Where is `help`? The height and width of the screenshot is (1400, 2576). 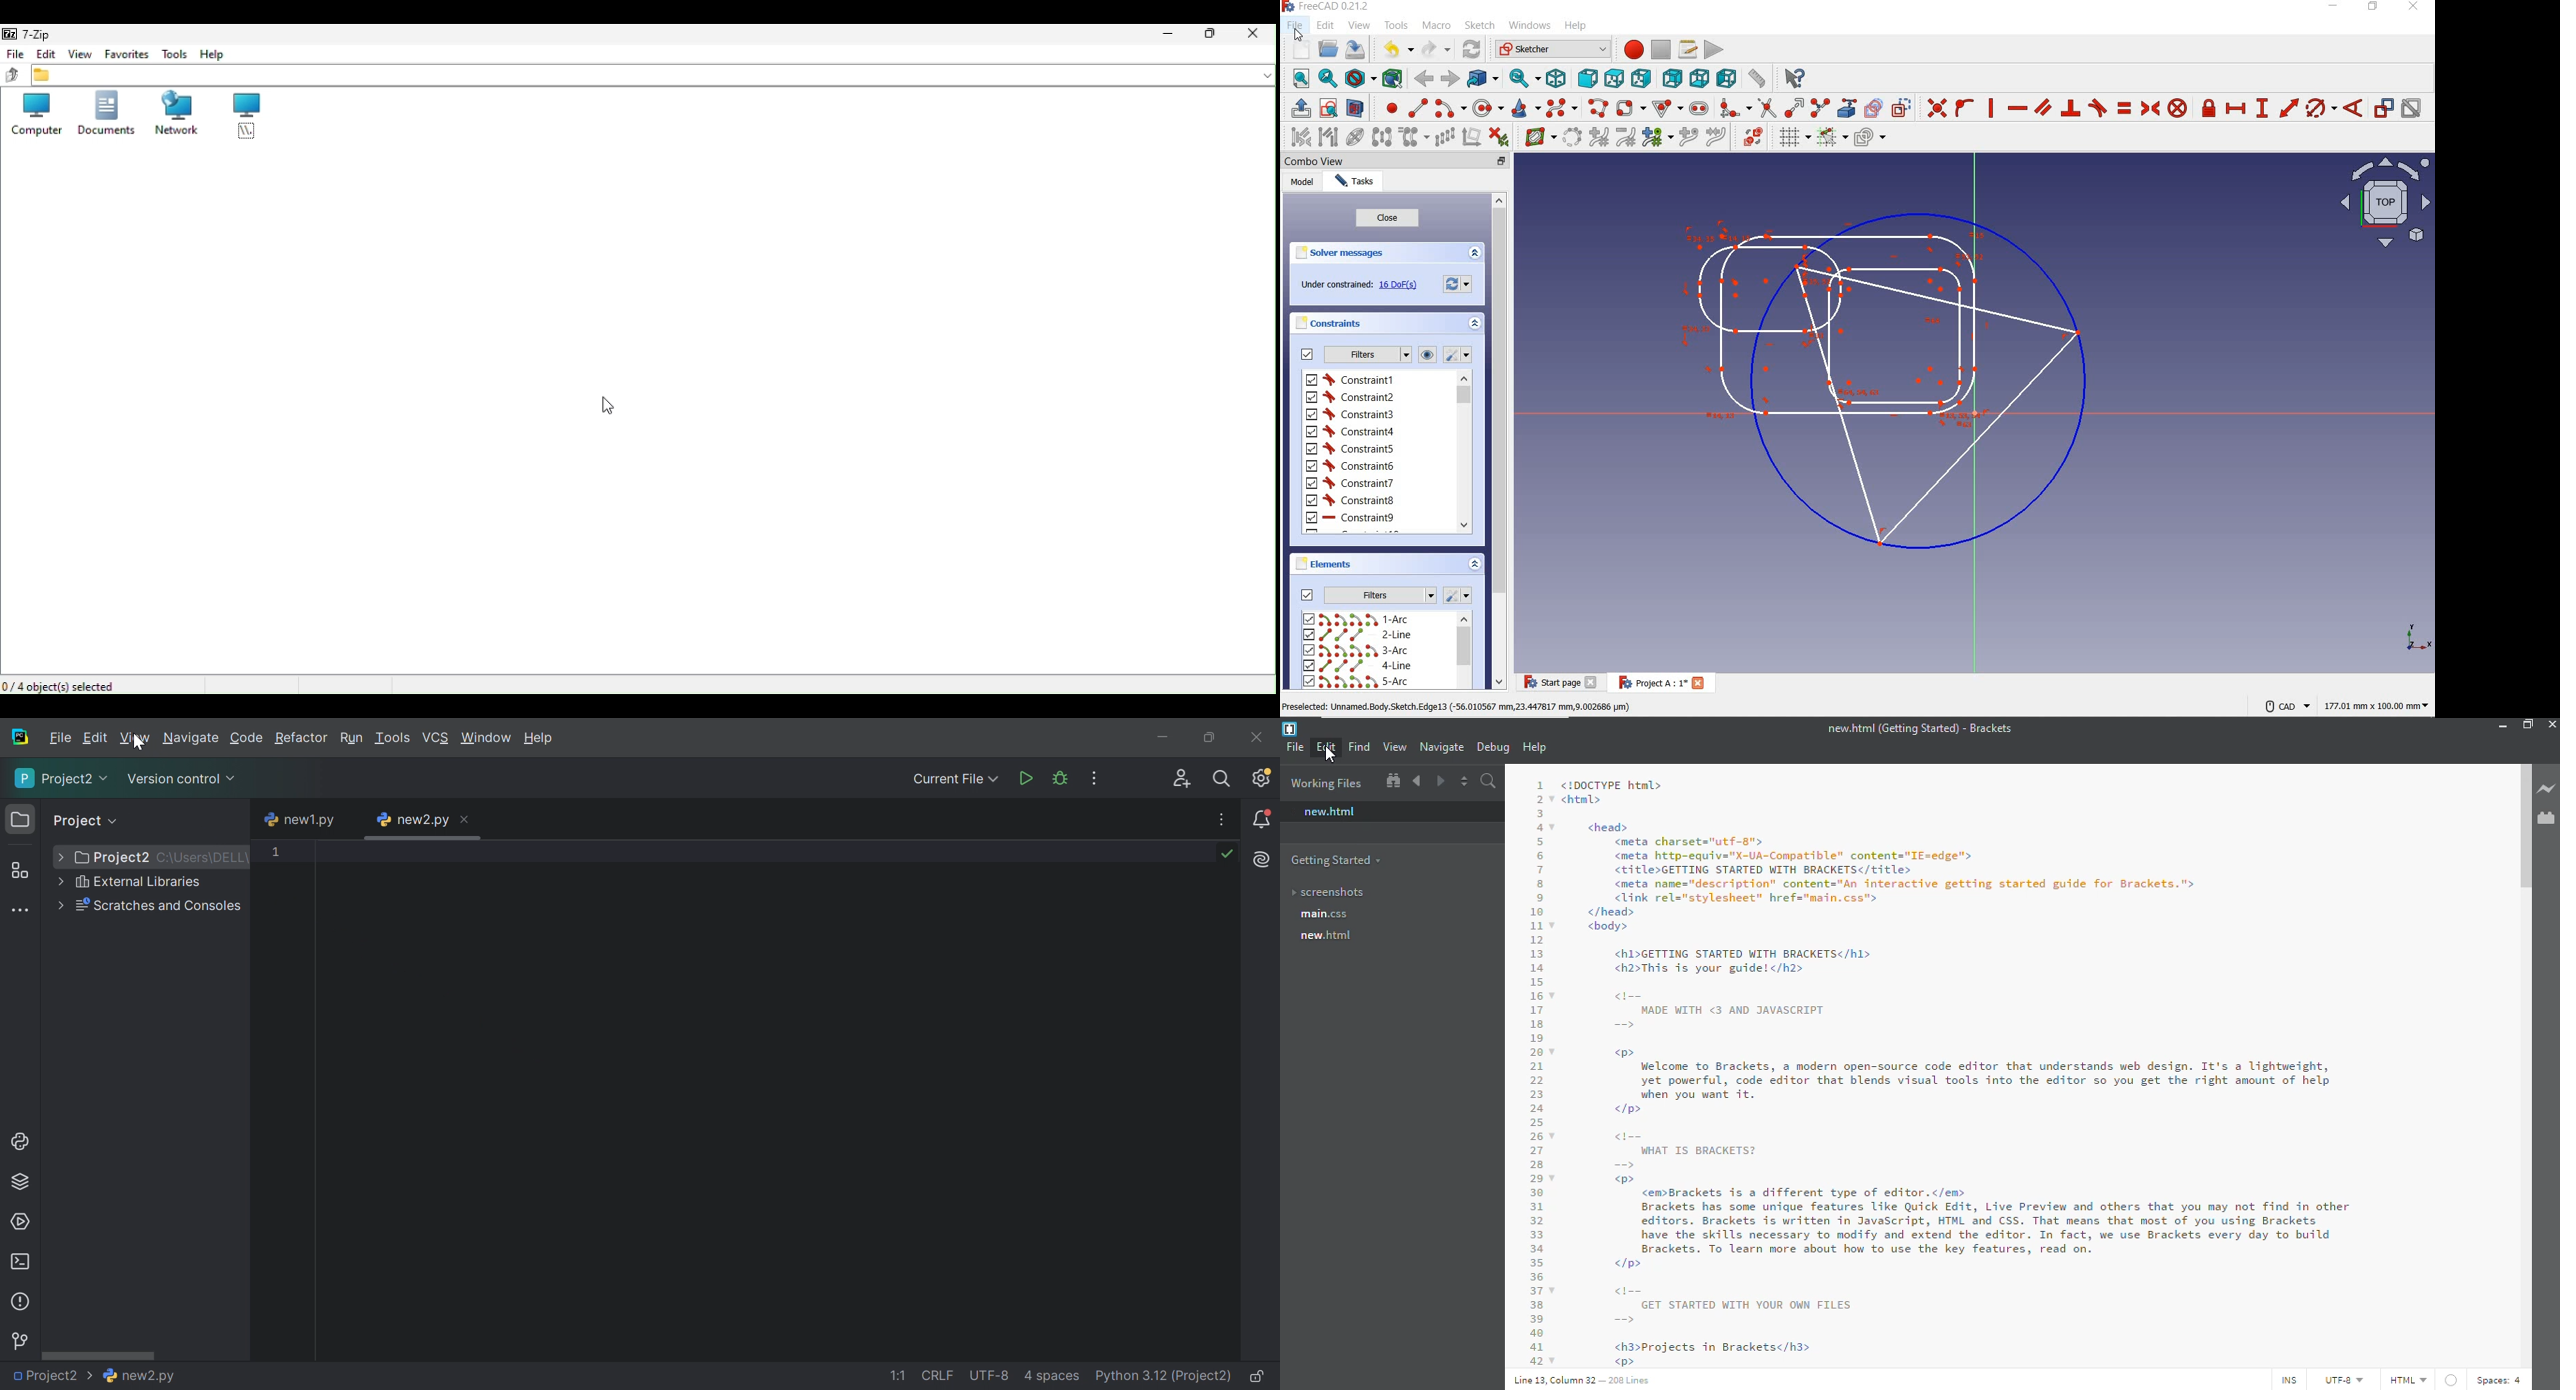
help is located at coordinates (1536, 748).